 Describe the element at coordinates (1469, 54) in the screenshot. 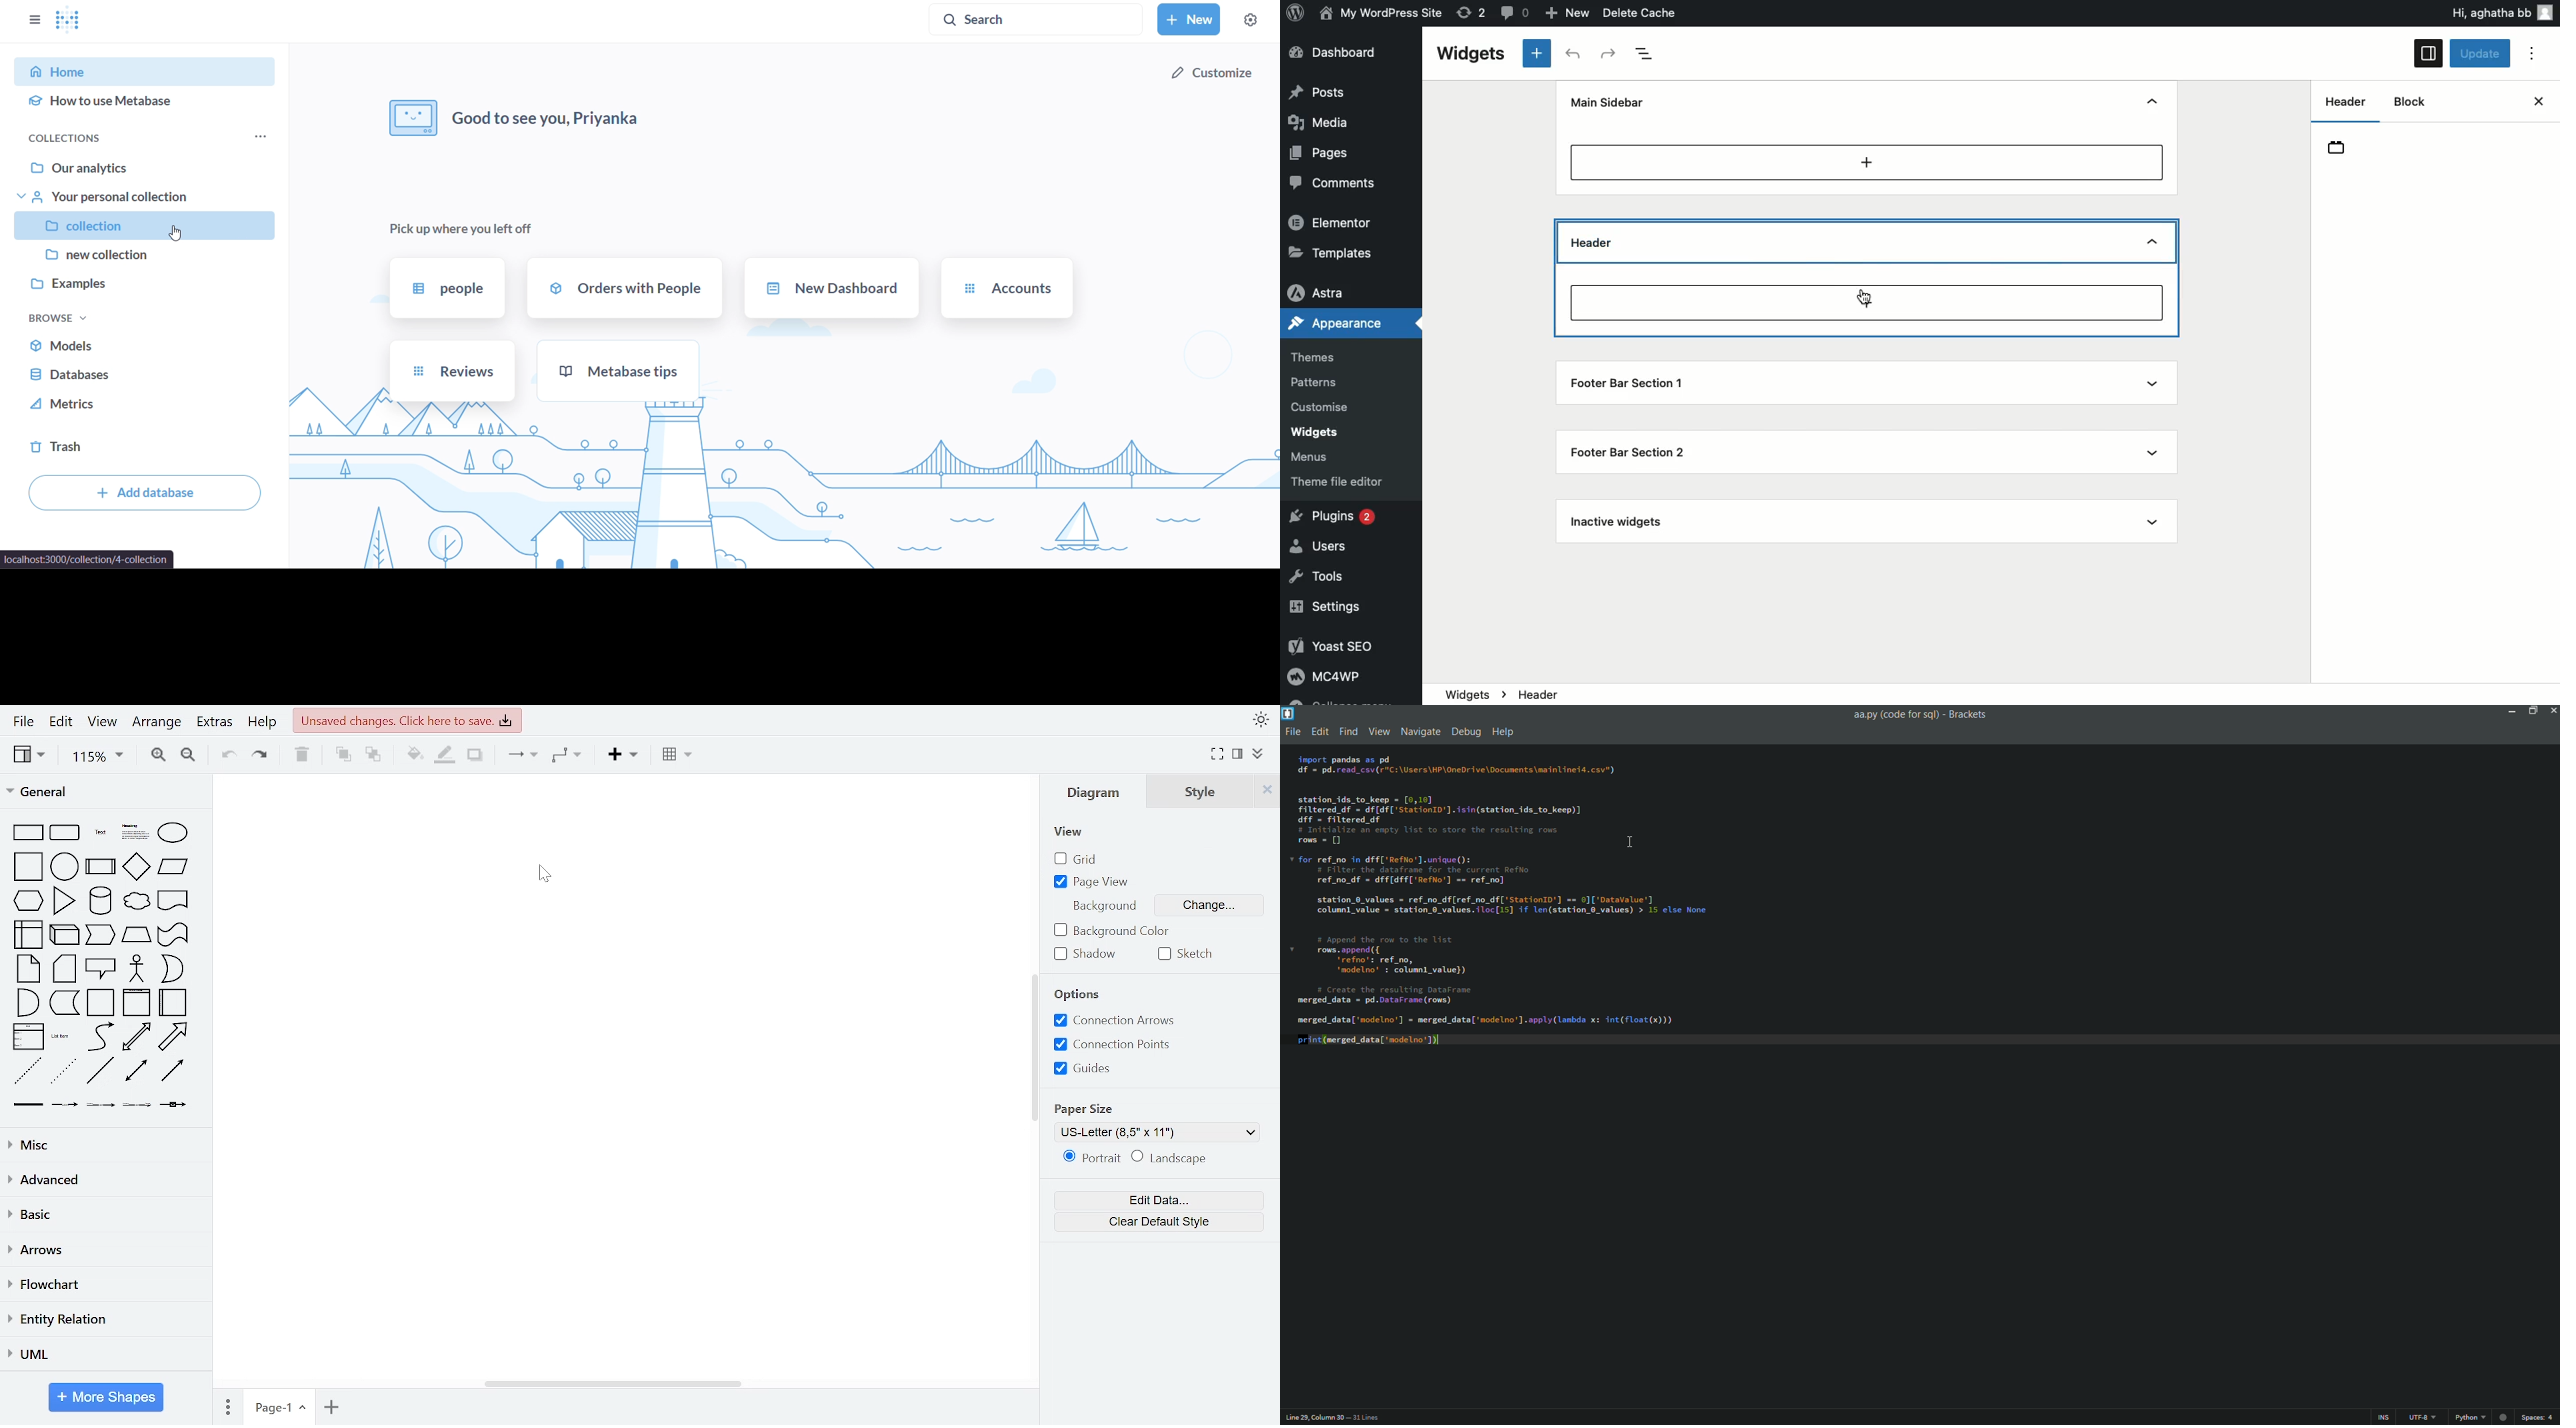

I see `Widgets` at that location.